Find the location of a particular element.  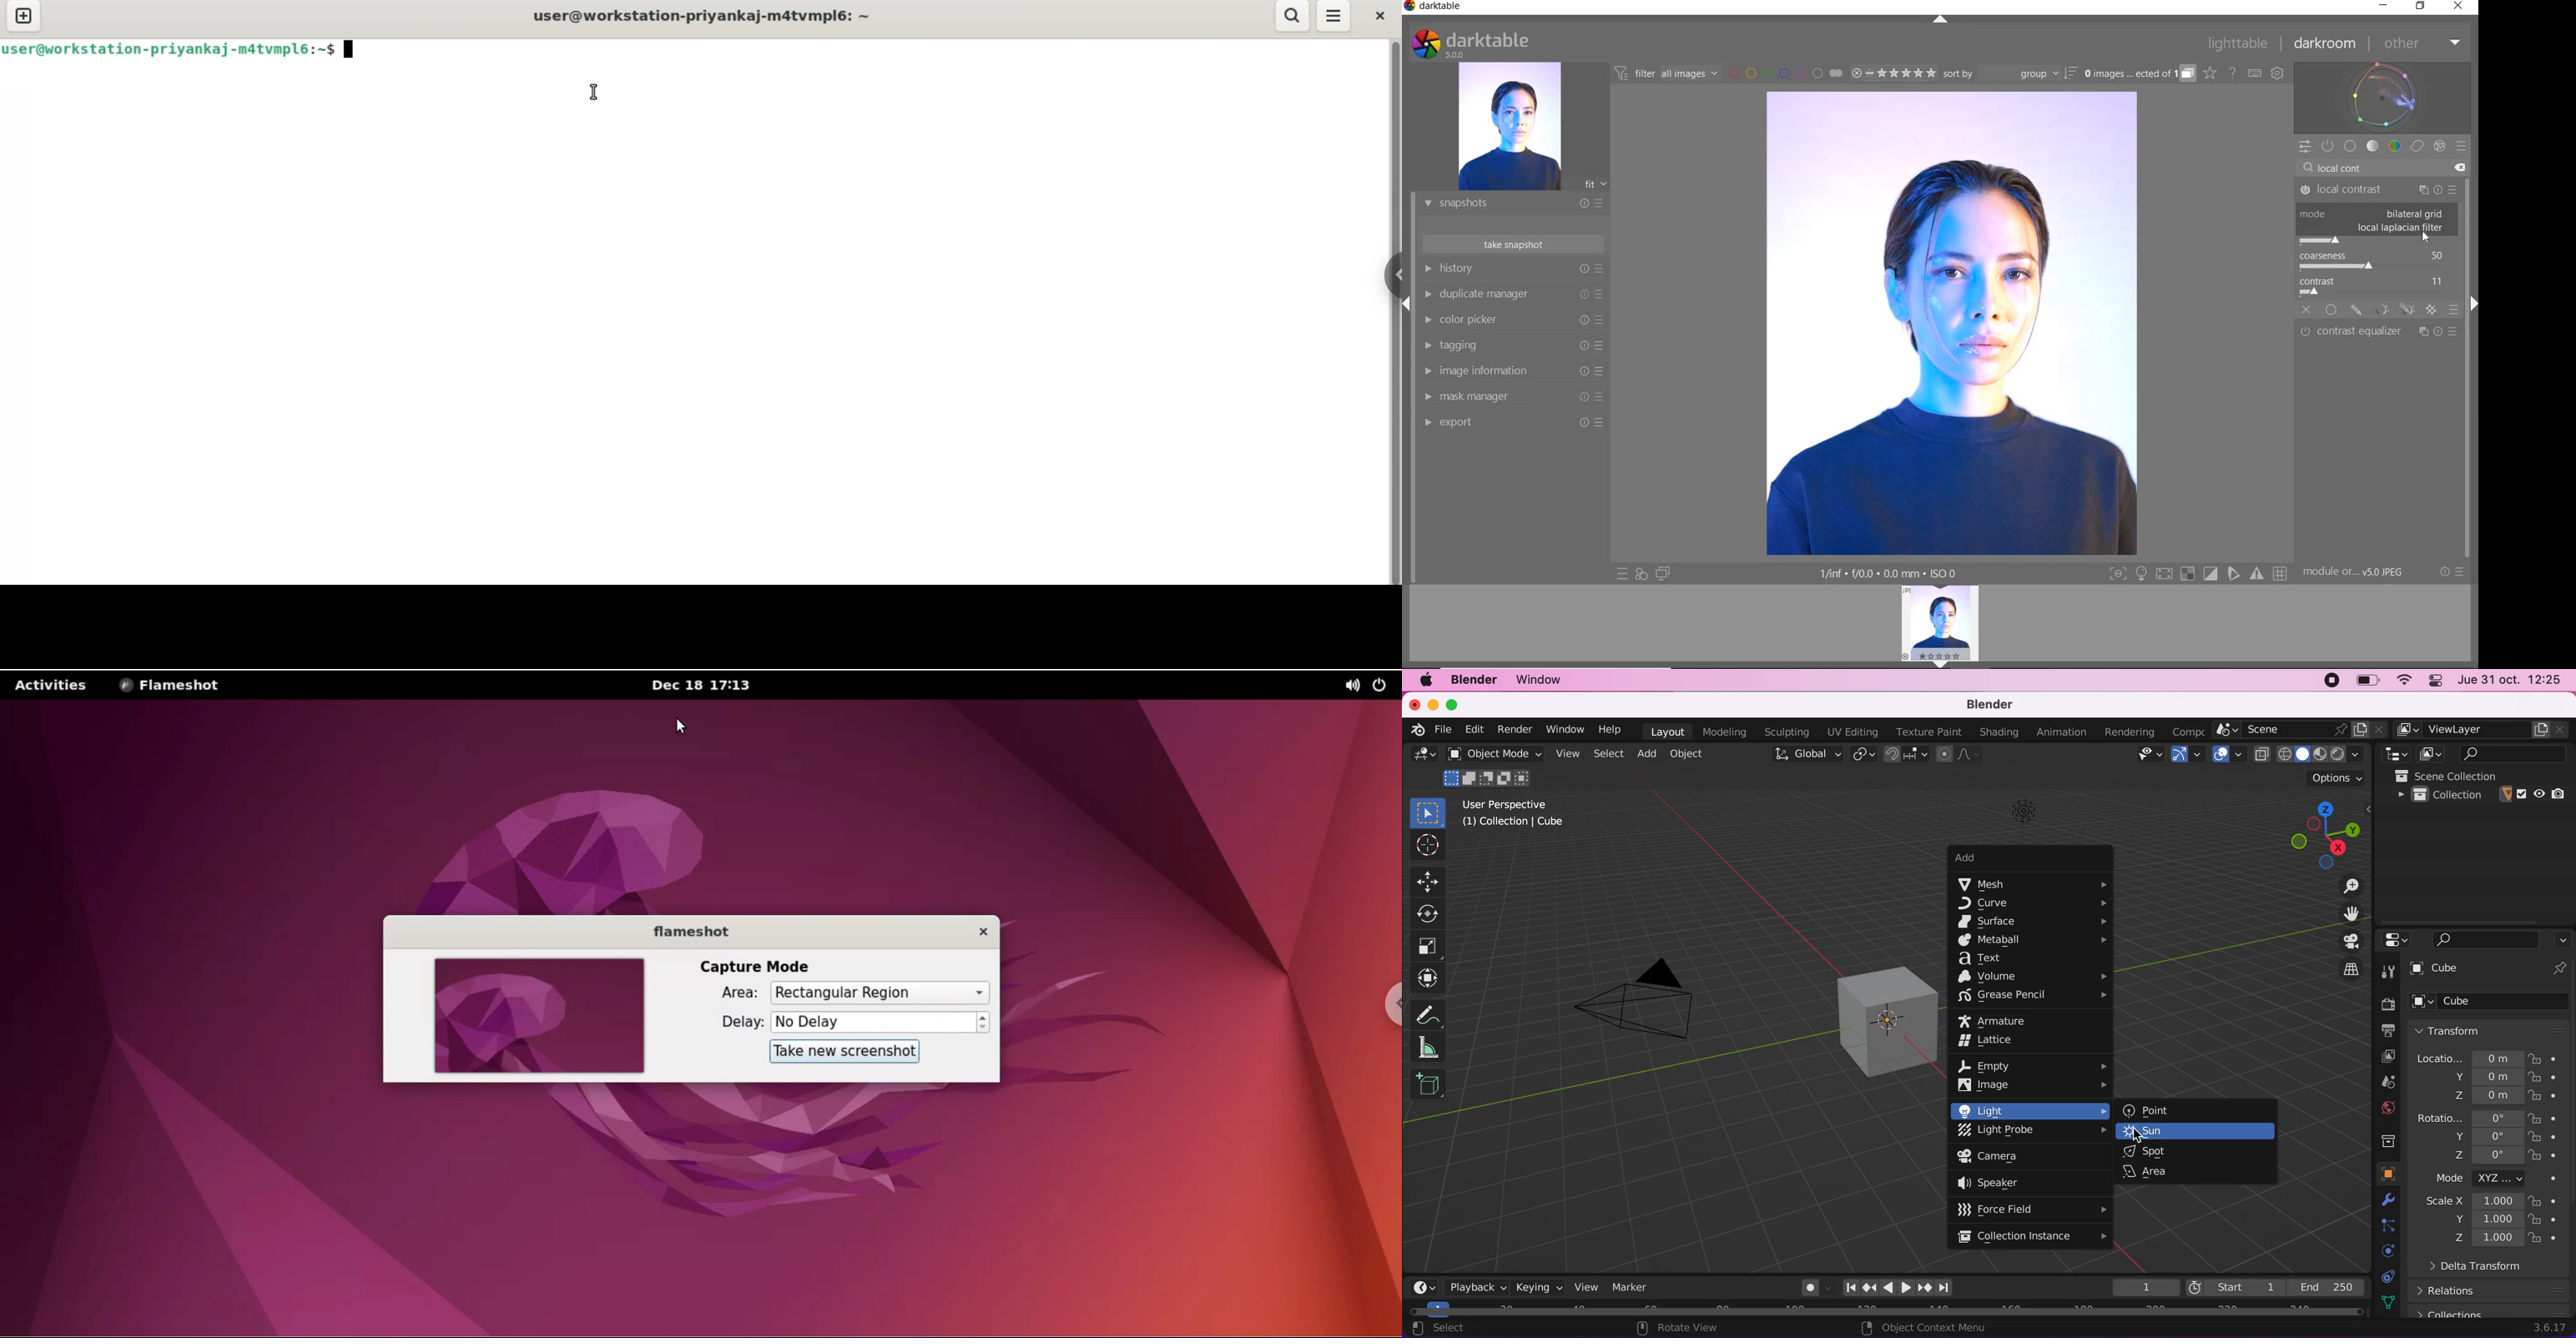

Button is located at coordinates (2212, 574).